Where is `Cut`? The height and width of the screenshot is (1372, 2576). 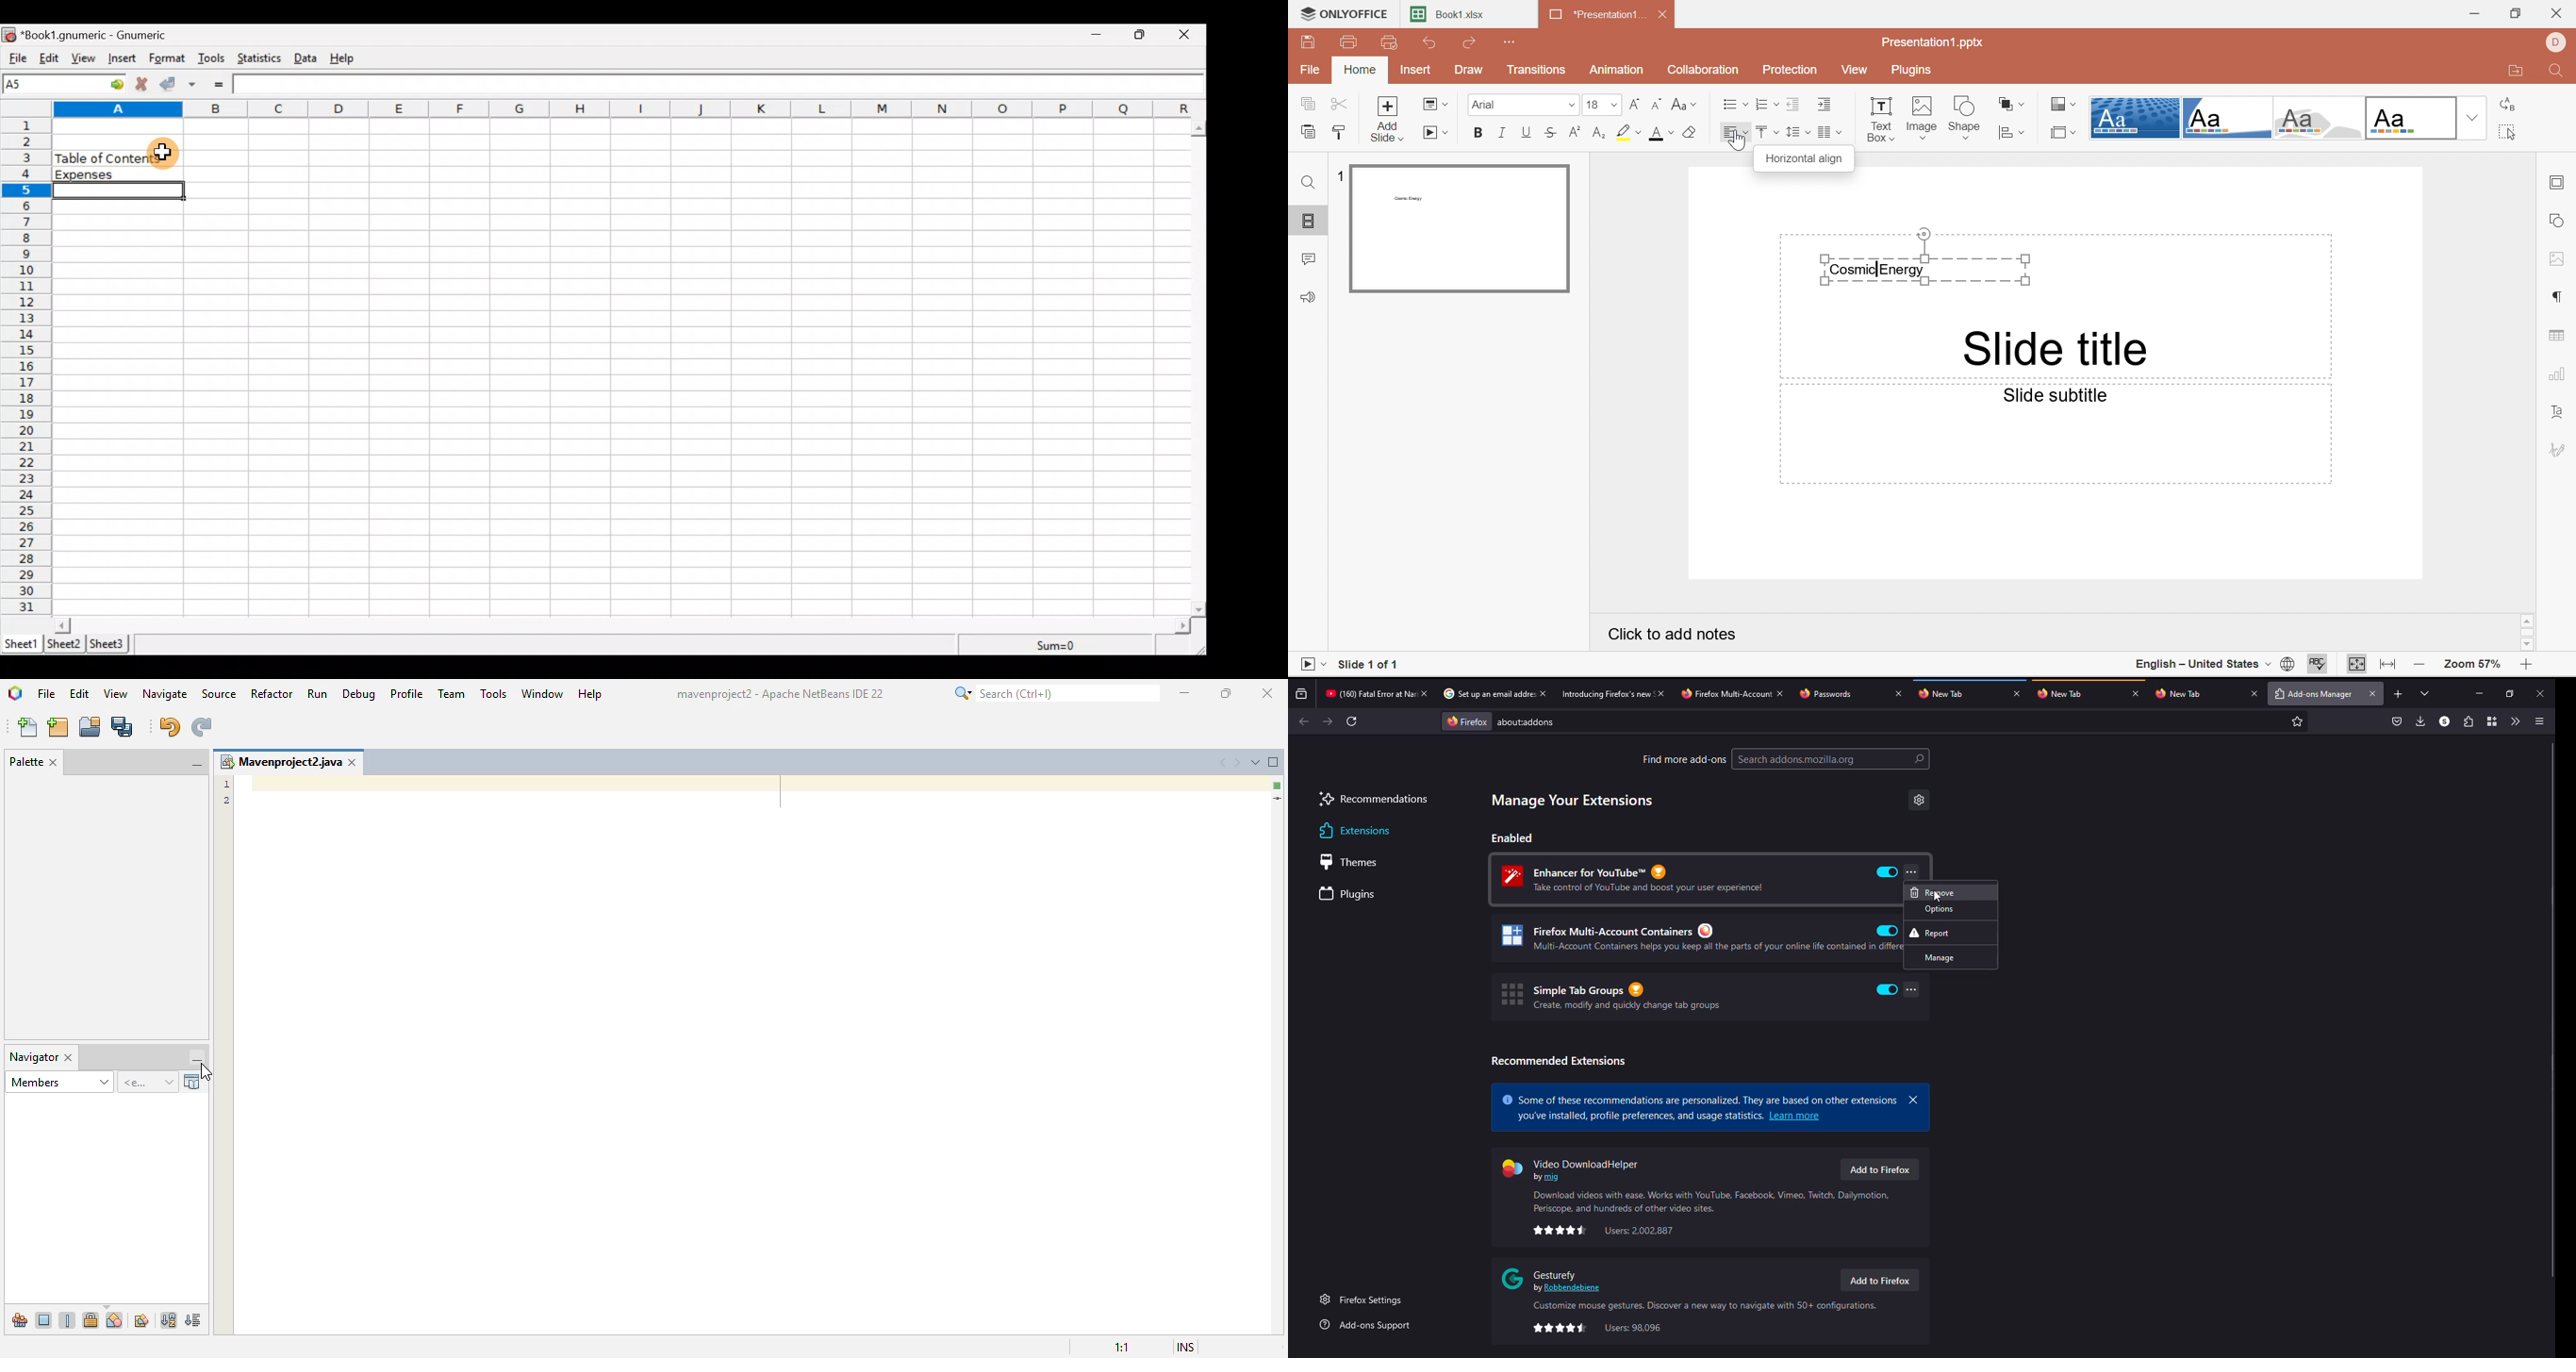 Cut is located at coordinates (1339, 105).